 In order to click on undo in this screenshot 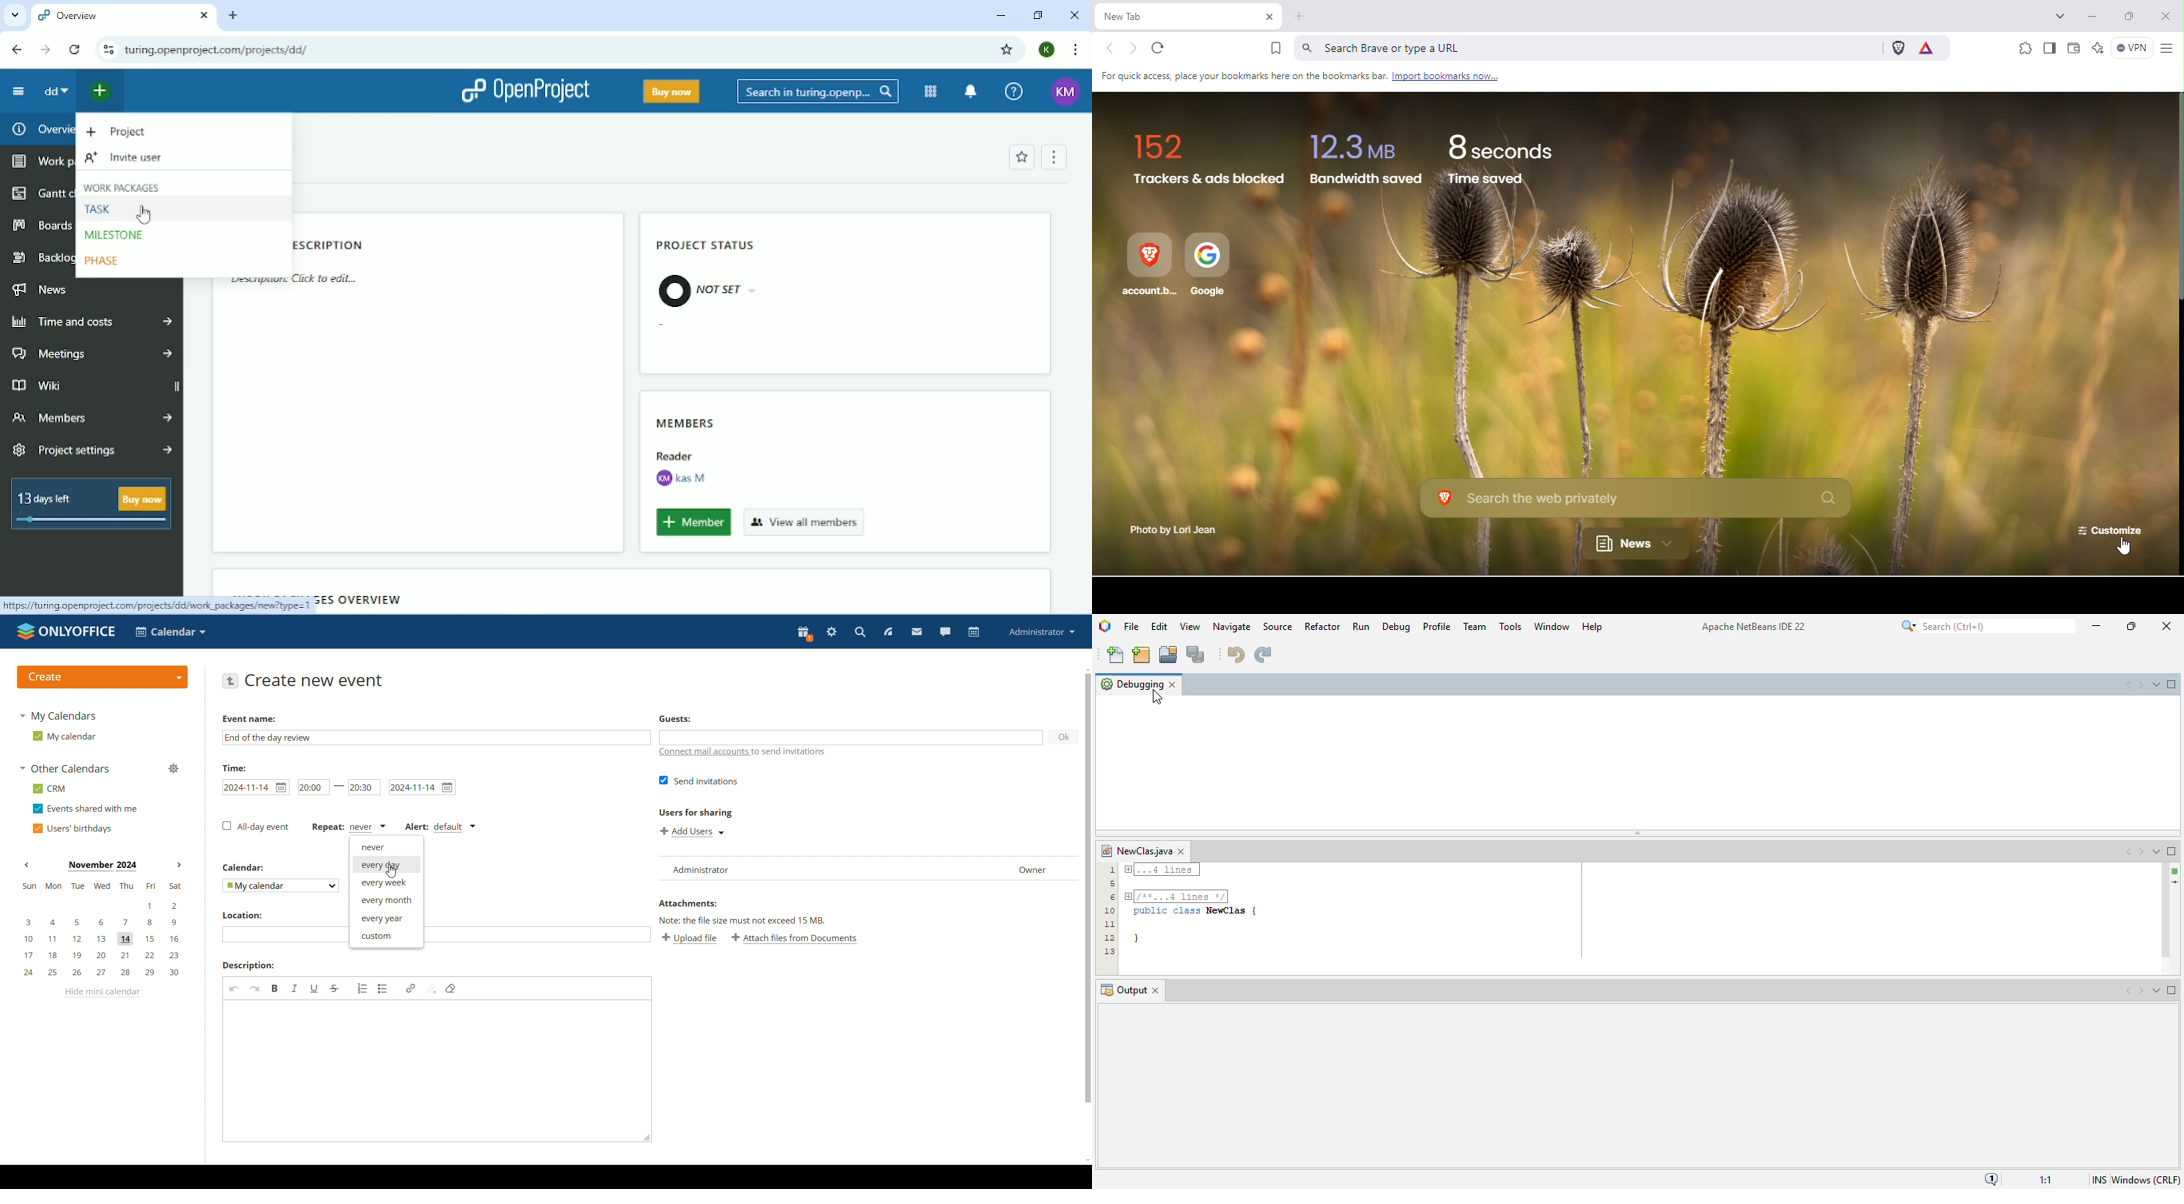, I will do `click(1234, 653)`.